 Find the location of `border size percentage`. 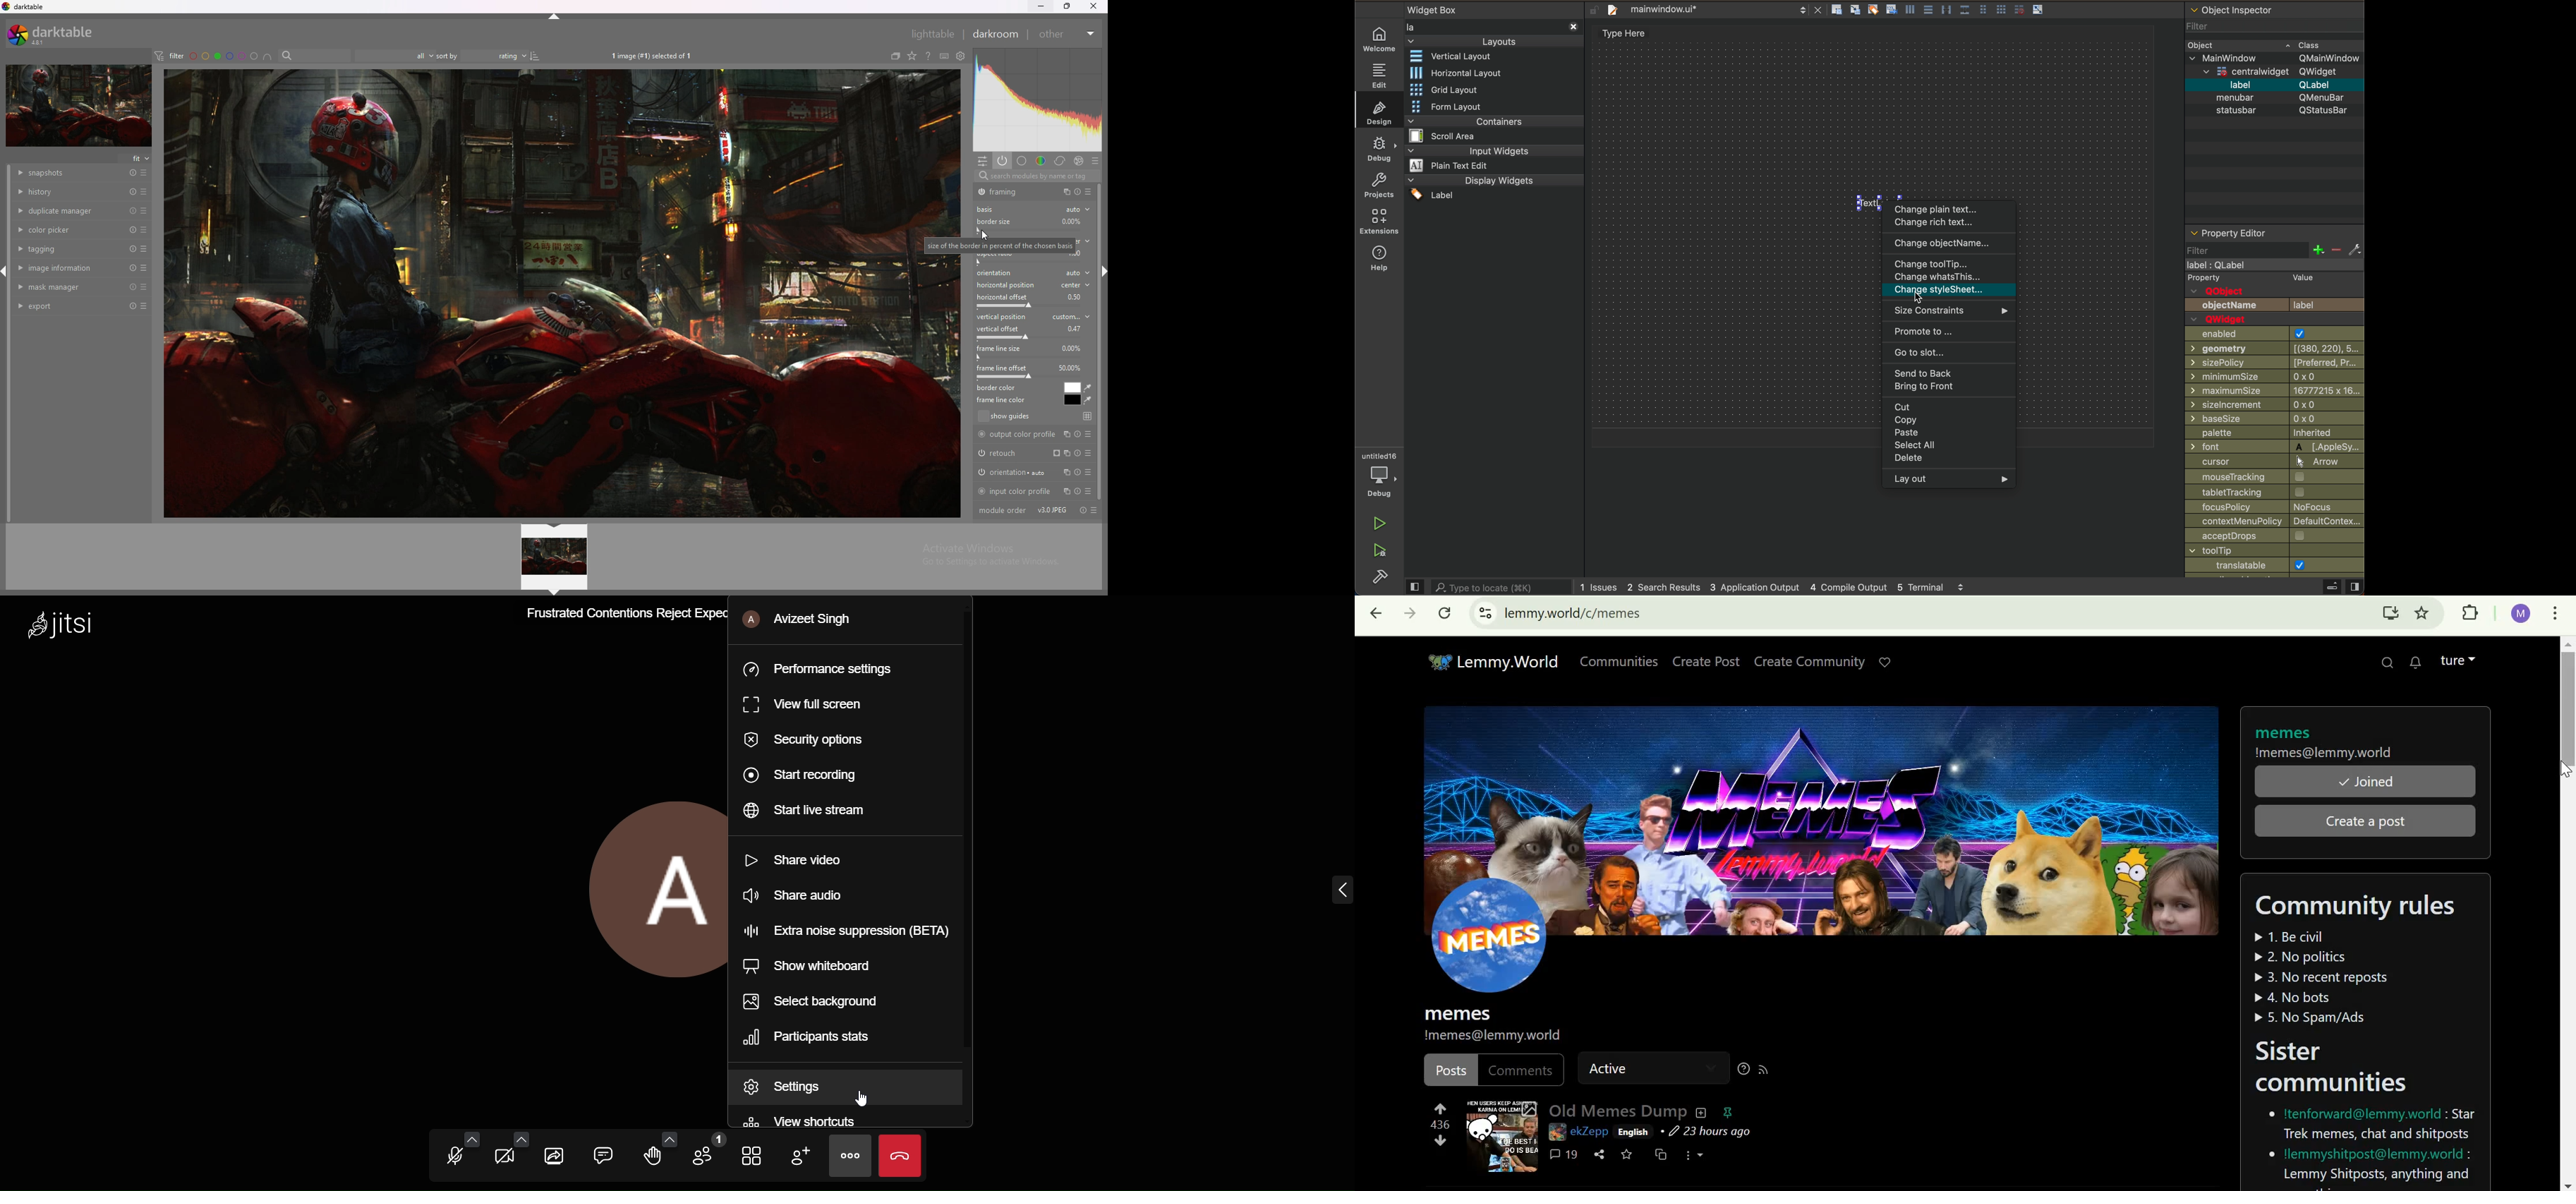

border size percentage is located at coordinates (1072, 221).